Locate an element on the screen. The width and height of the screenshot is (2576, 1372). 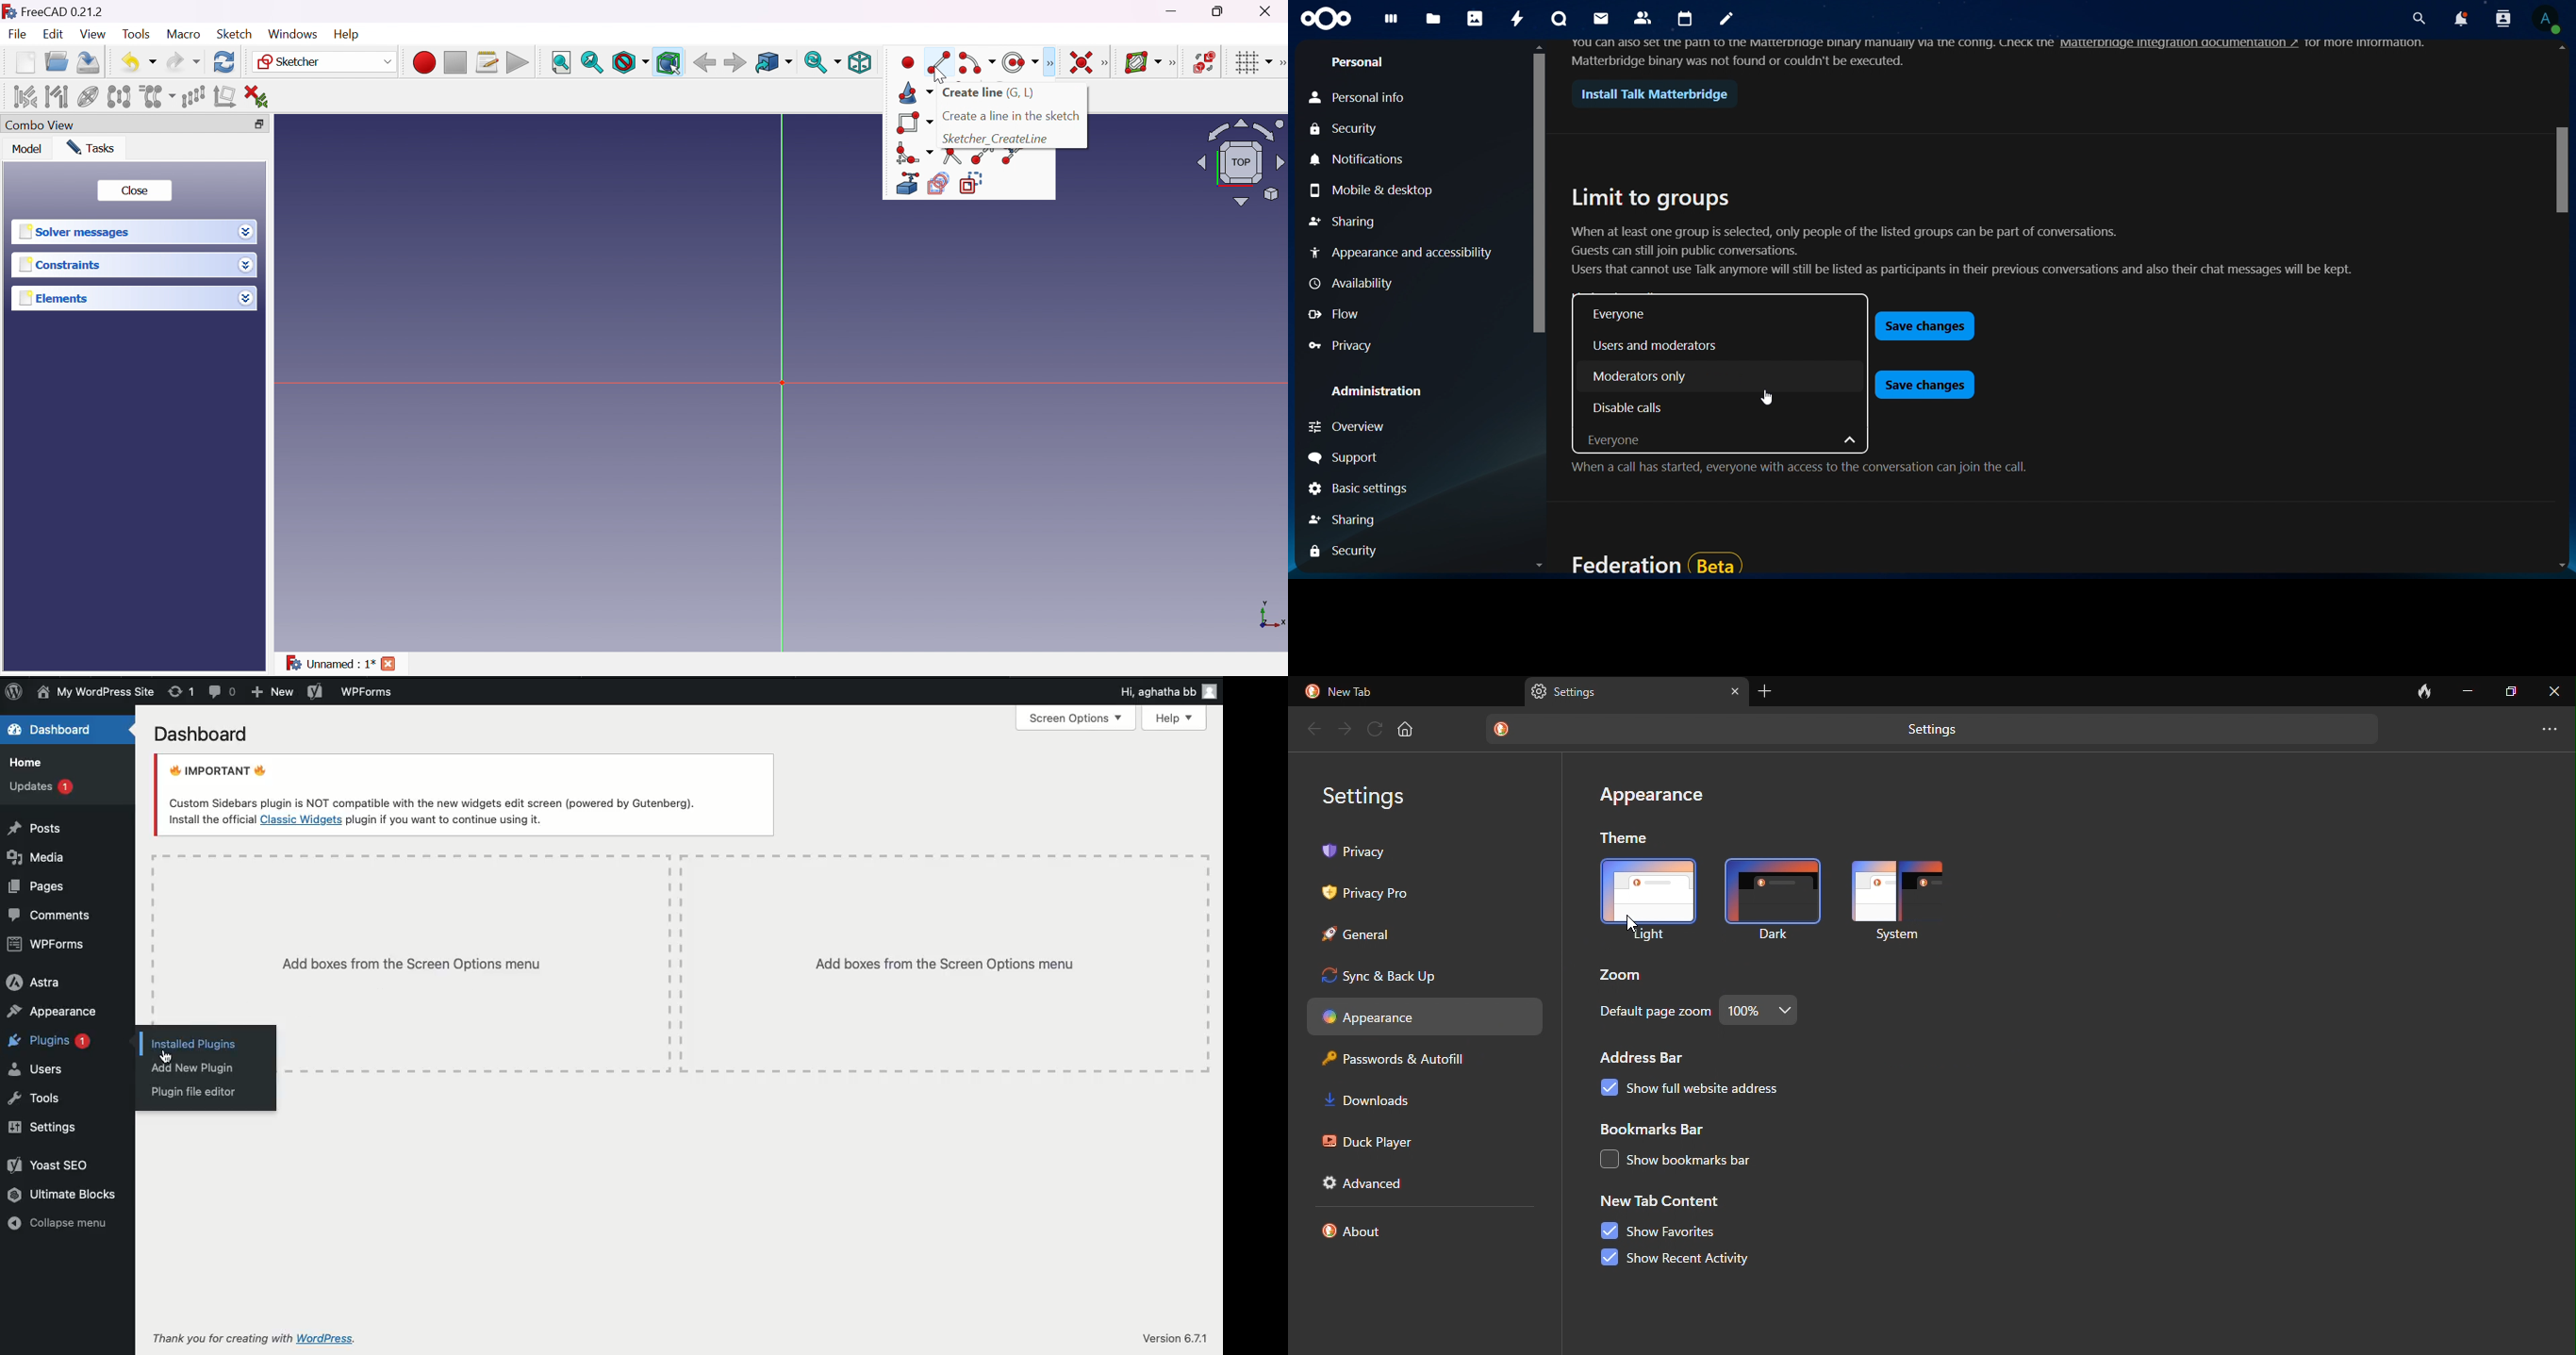
Macro is located at coordinates (183, 34).